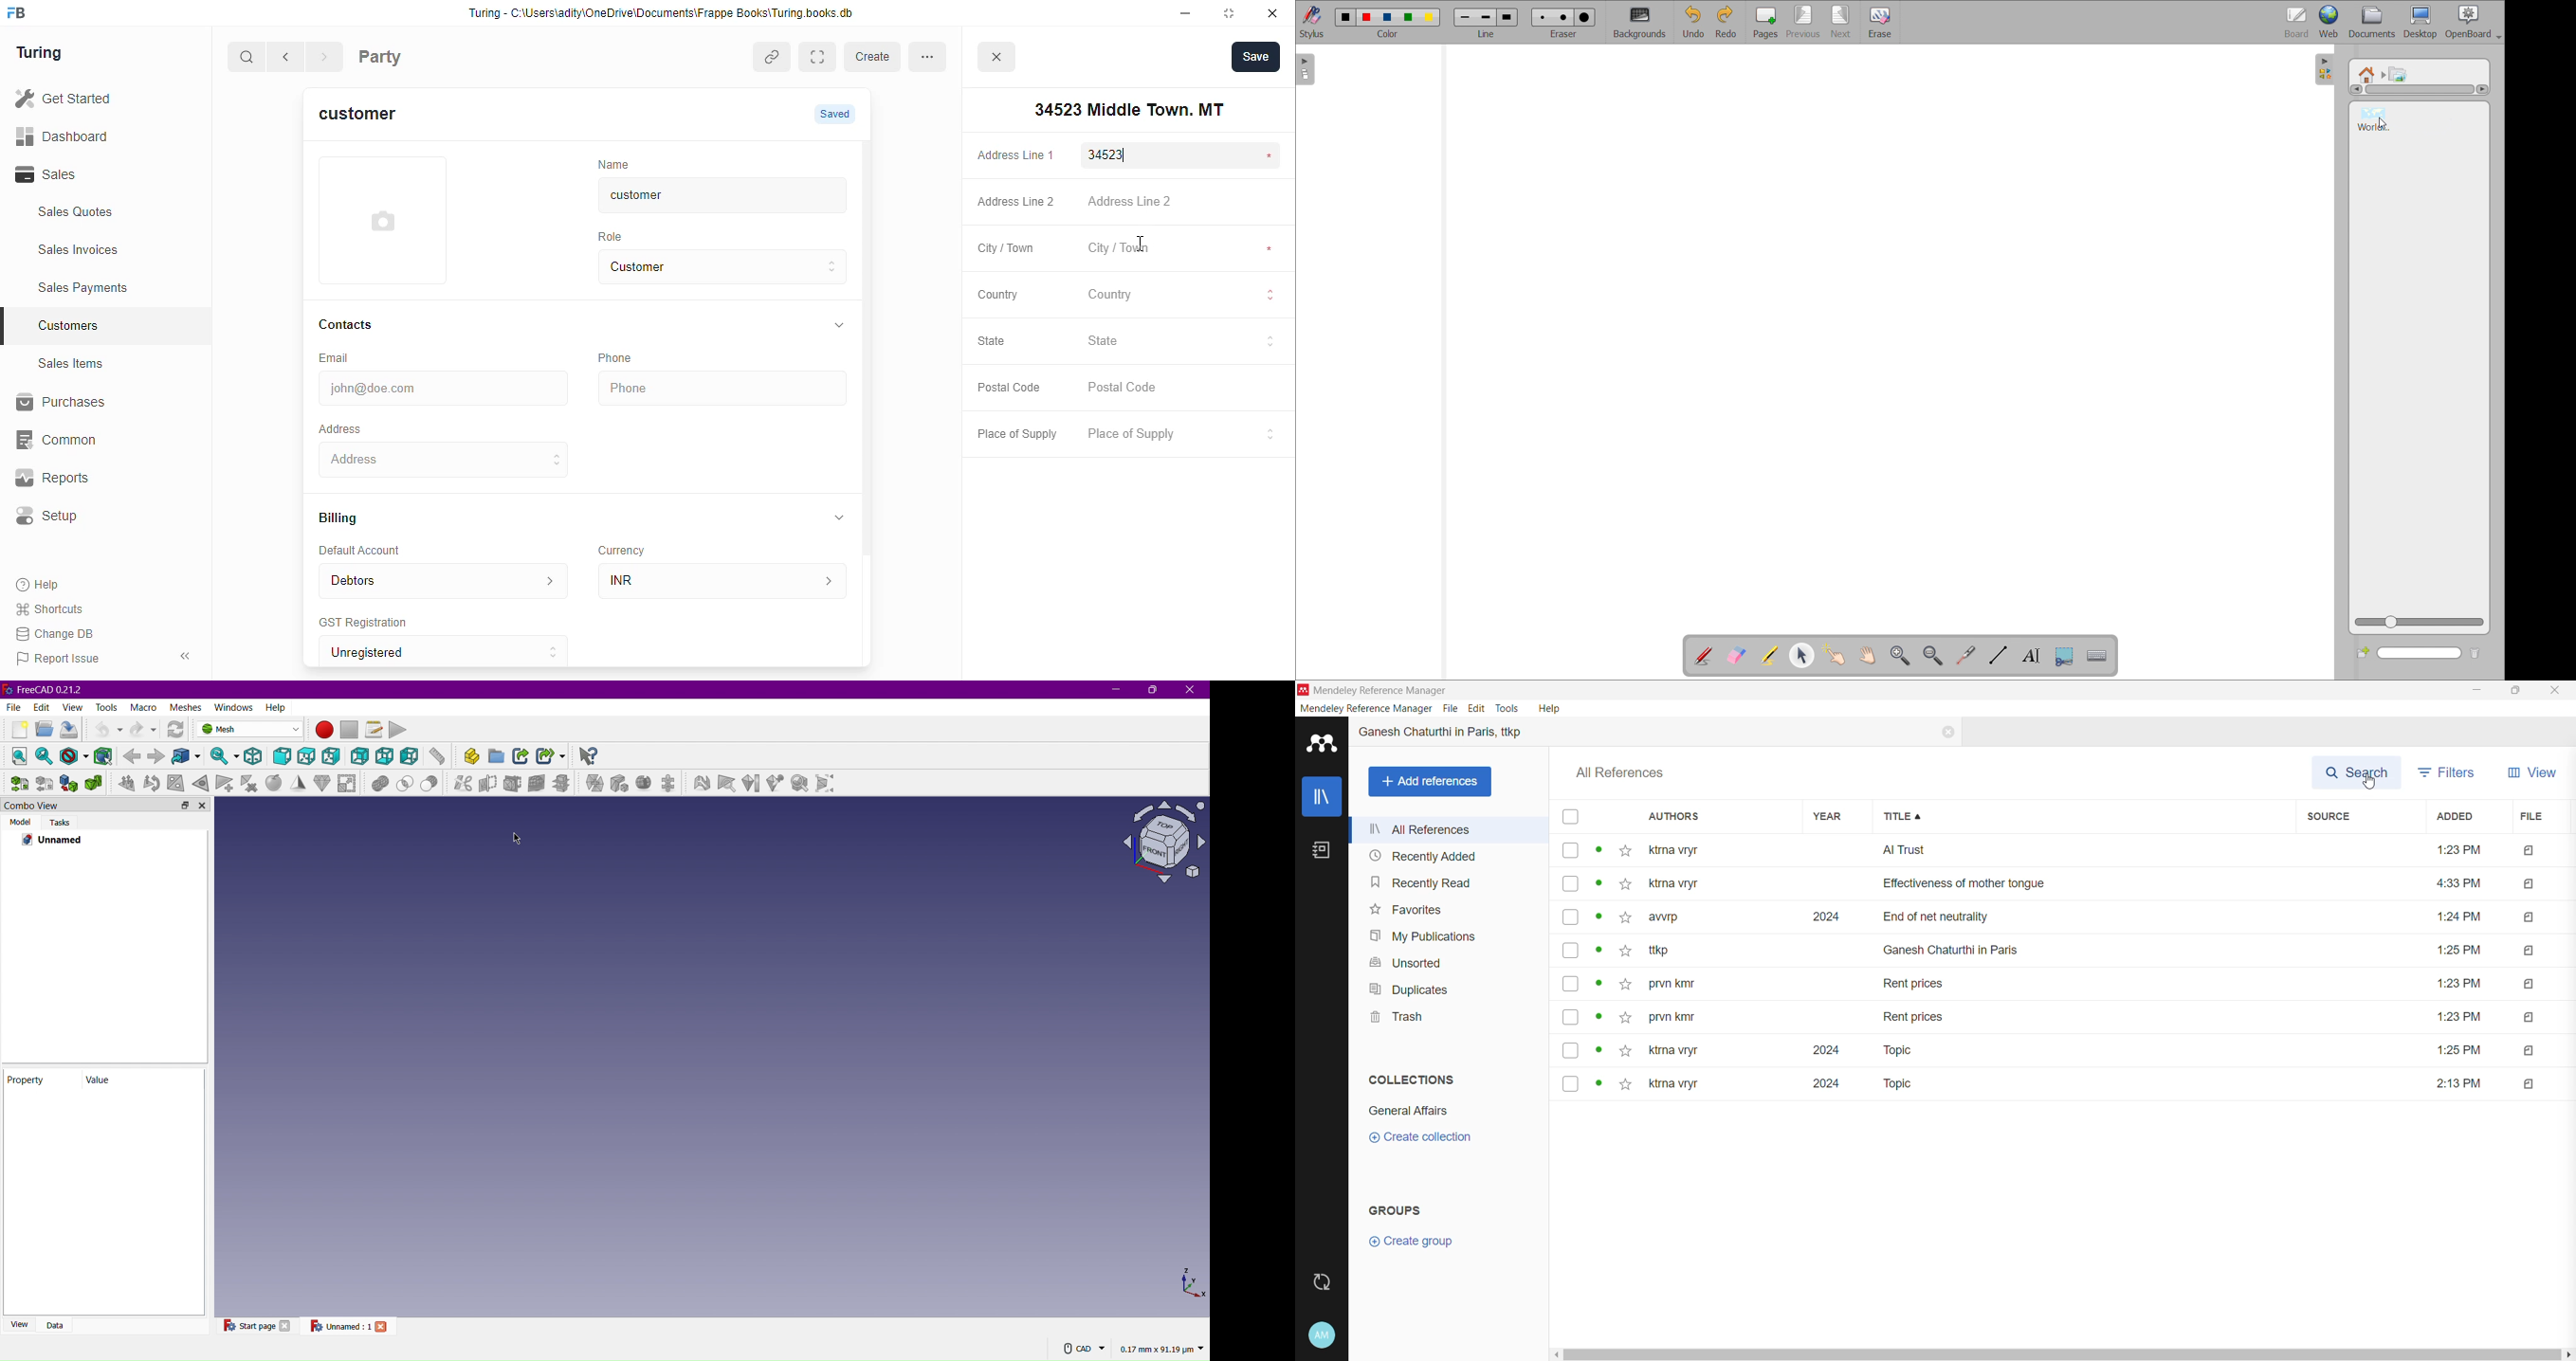 The height and width of the screenshot is (1372, 2576). I want to click on Authors, so click(1718, 817).